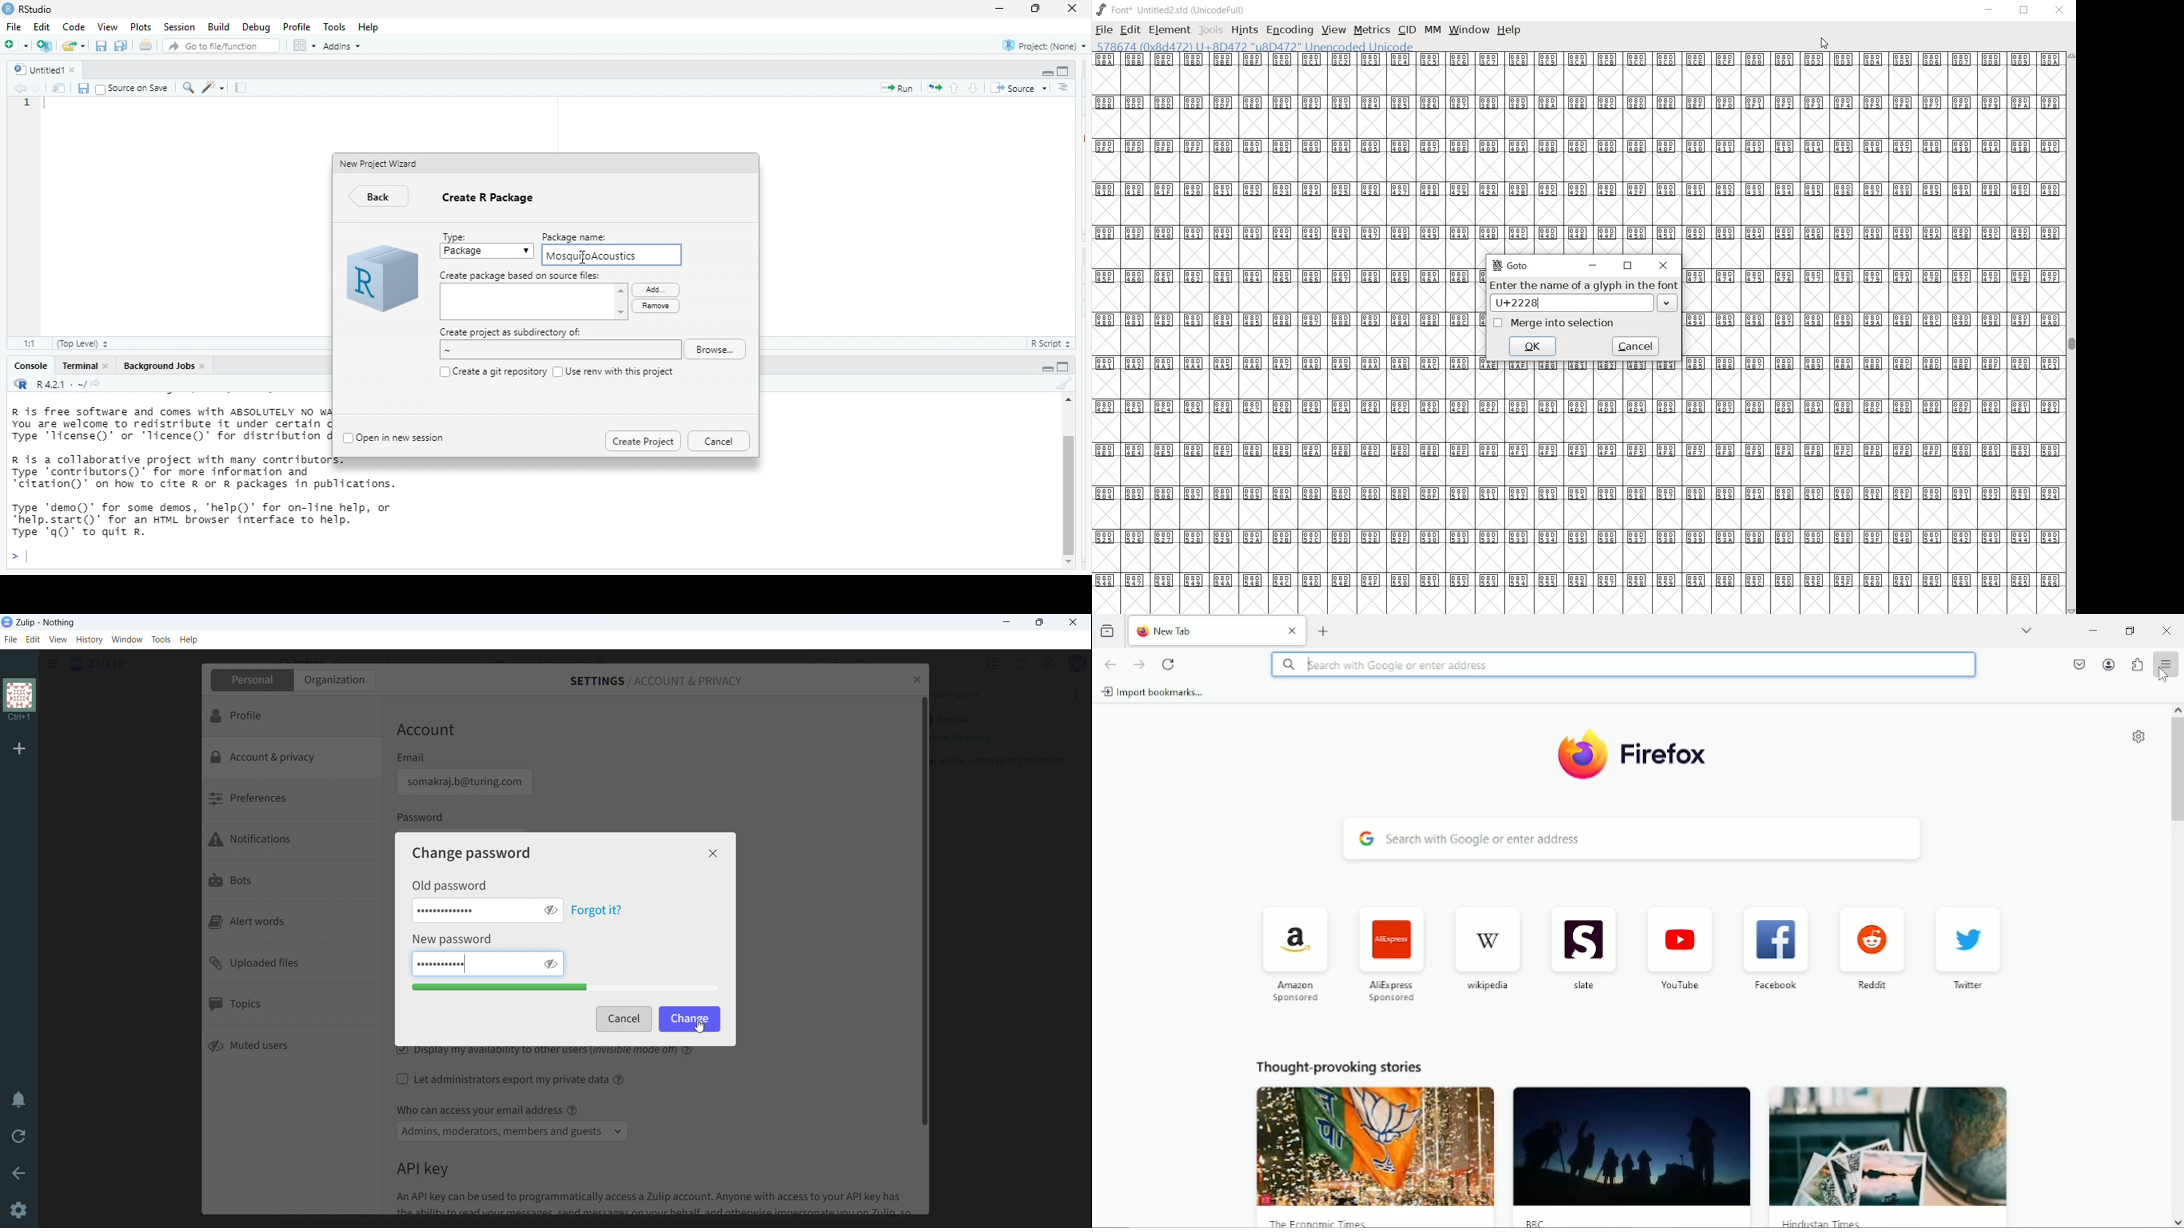 Image resolution: width=2184 pixels, height=1232 pixels. Describe the element at coordinates (58, 89) in the screenshot. I see `show in new window` at that location.